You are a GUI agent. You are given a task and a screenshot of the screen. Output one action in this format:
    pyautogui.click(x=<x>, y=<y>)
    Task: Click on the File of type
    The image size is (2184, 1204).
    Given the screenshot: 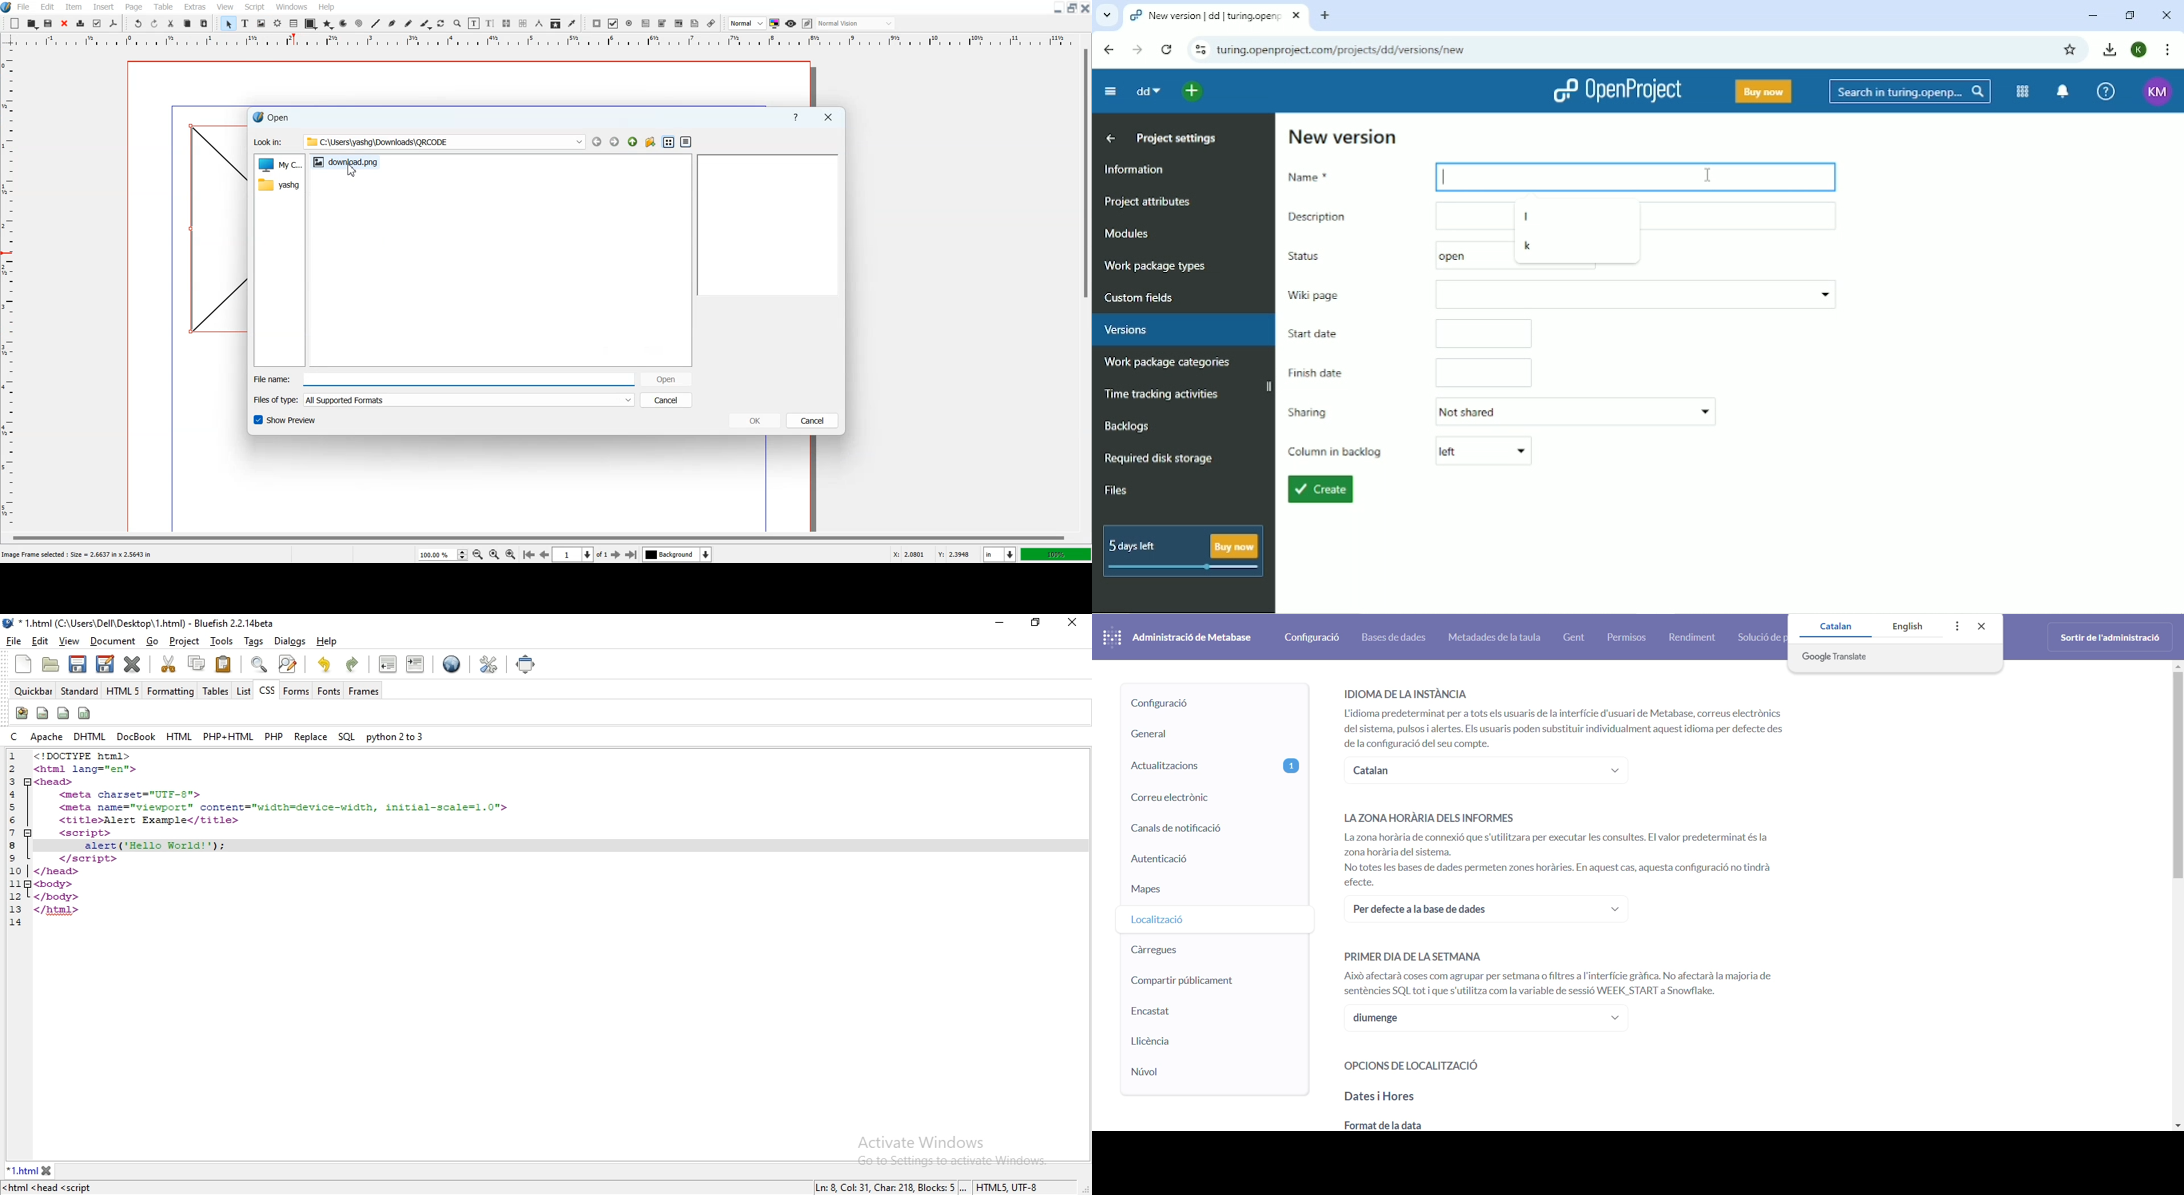 What is the action you would take?
    pyautogui.click(x=443, y=400)
    